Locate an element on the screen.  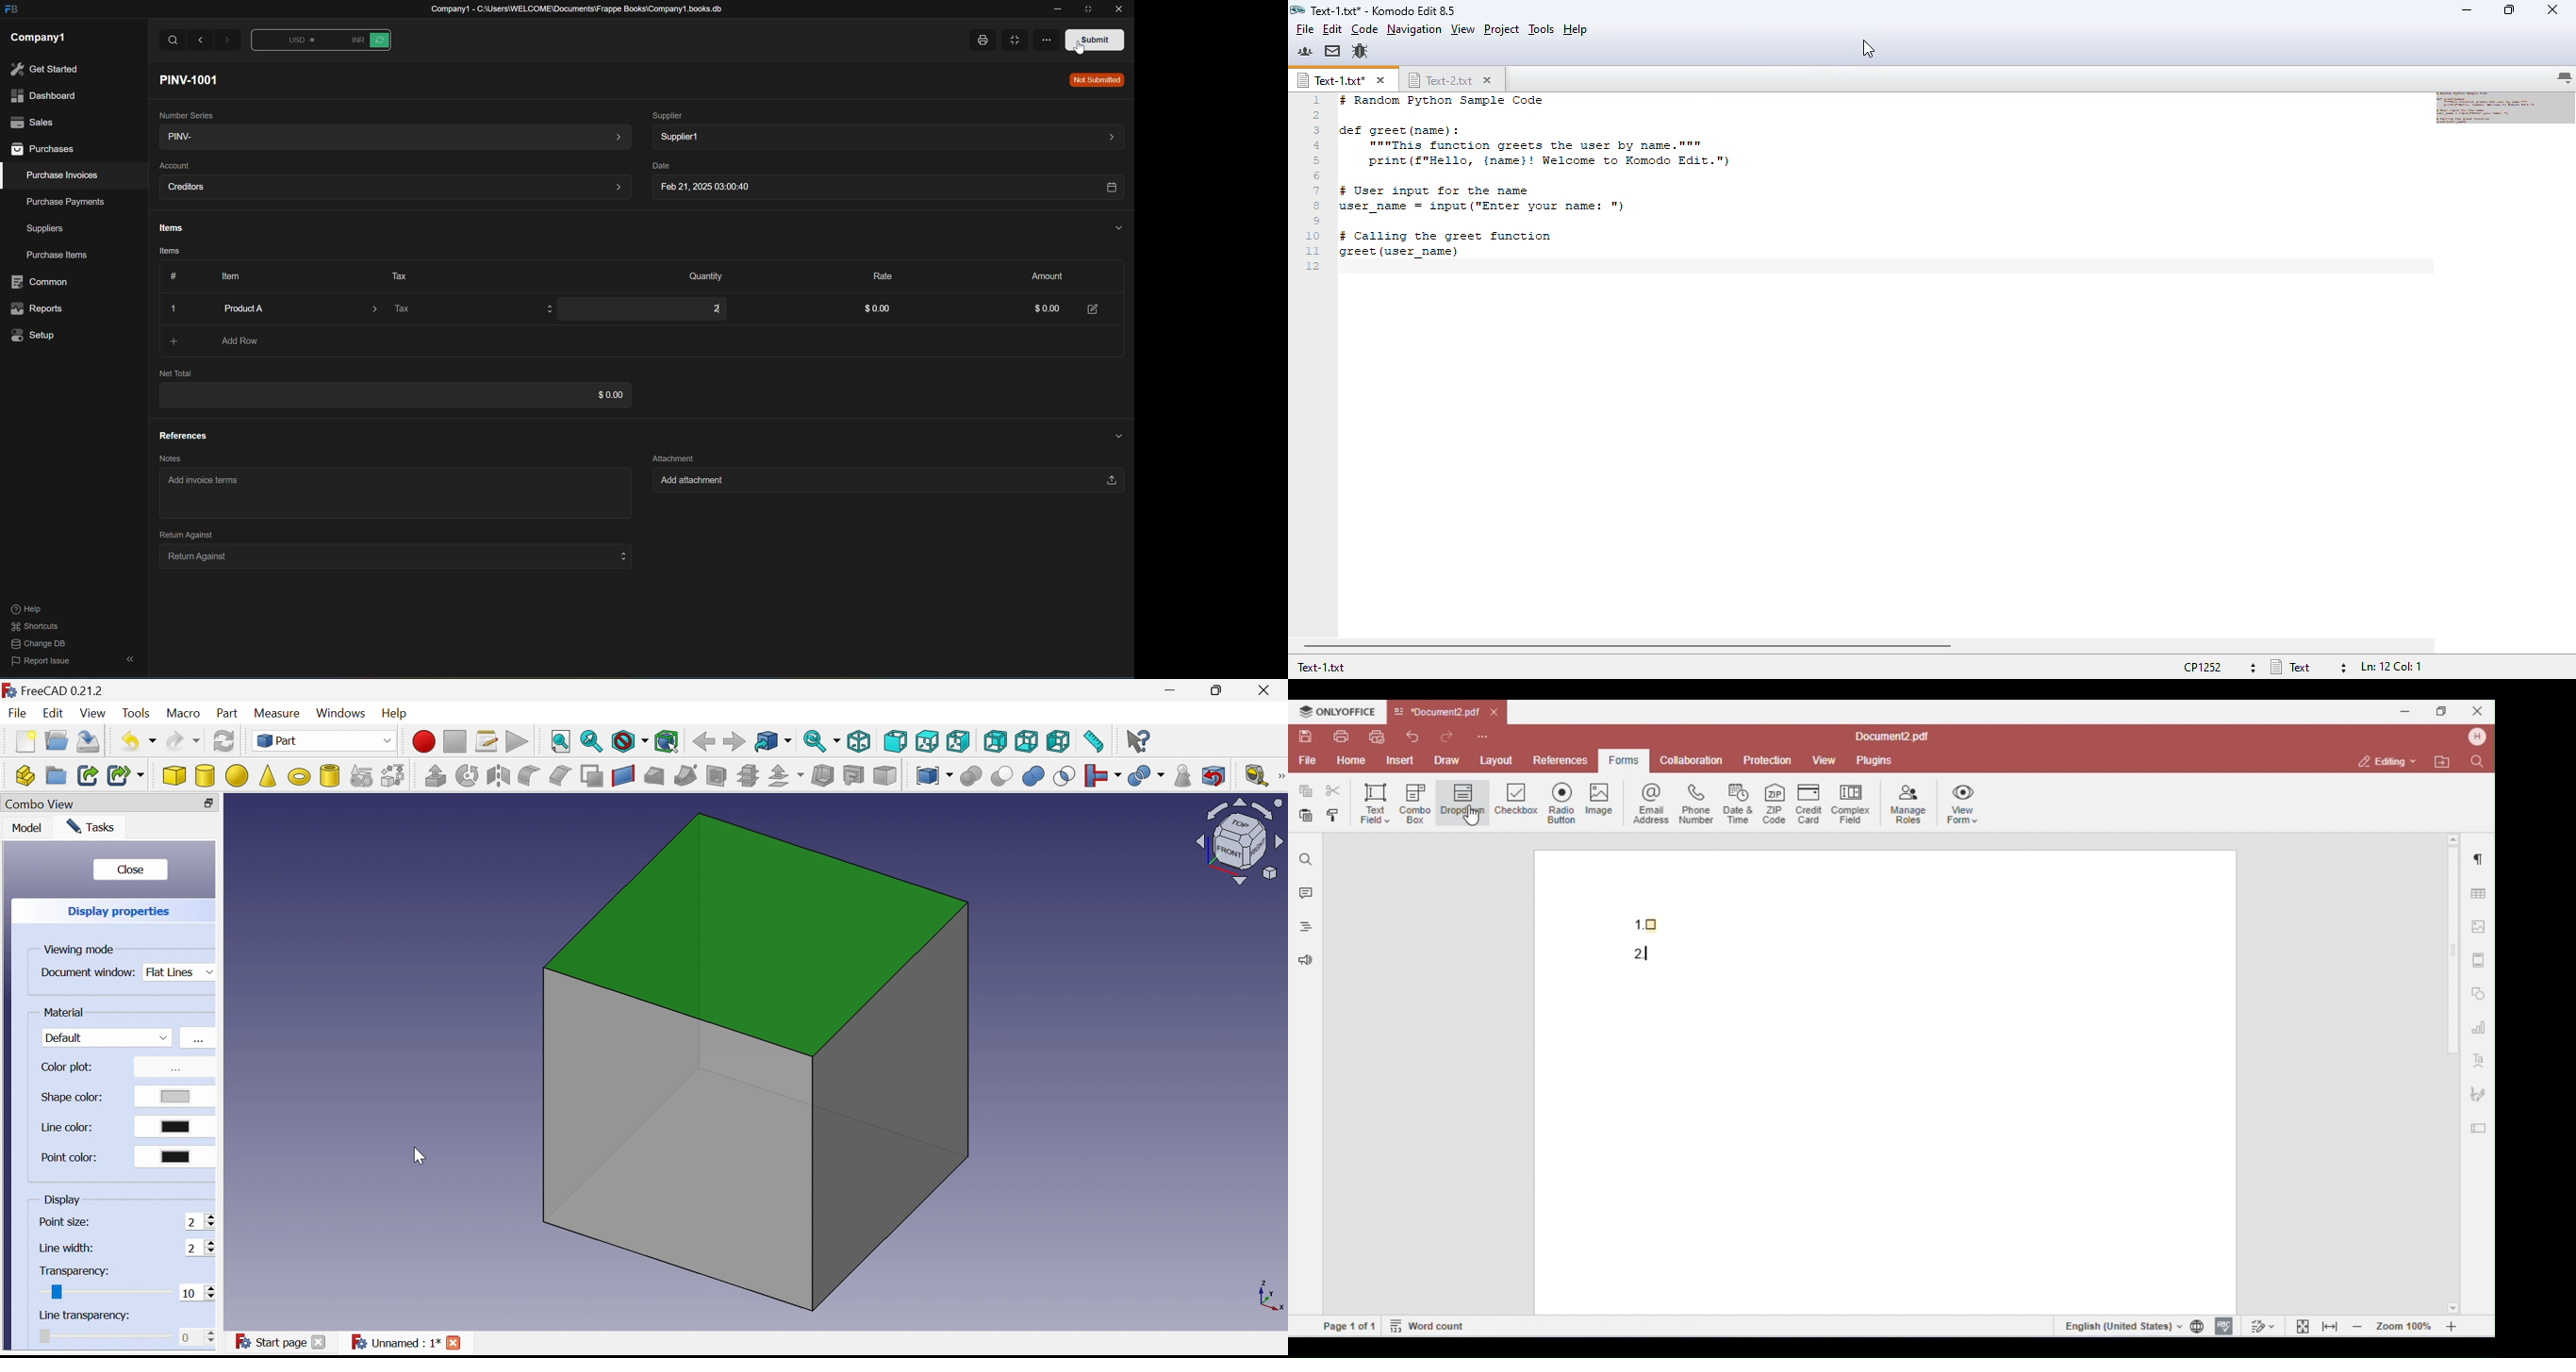
Search is located at coordinates (173, 40).